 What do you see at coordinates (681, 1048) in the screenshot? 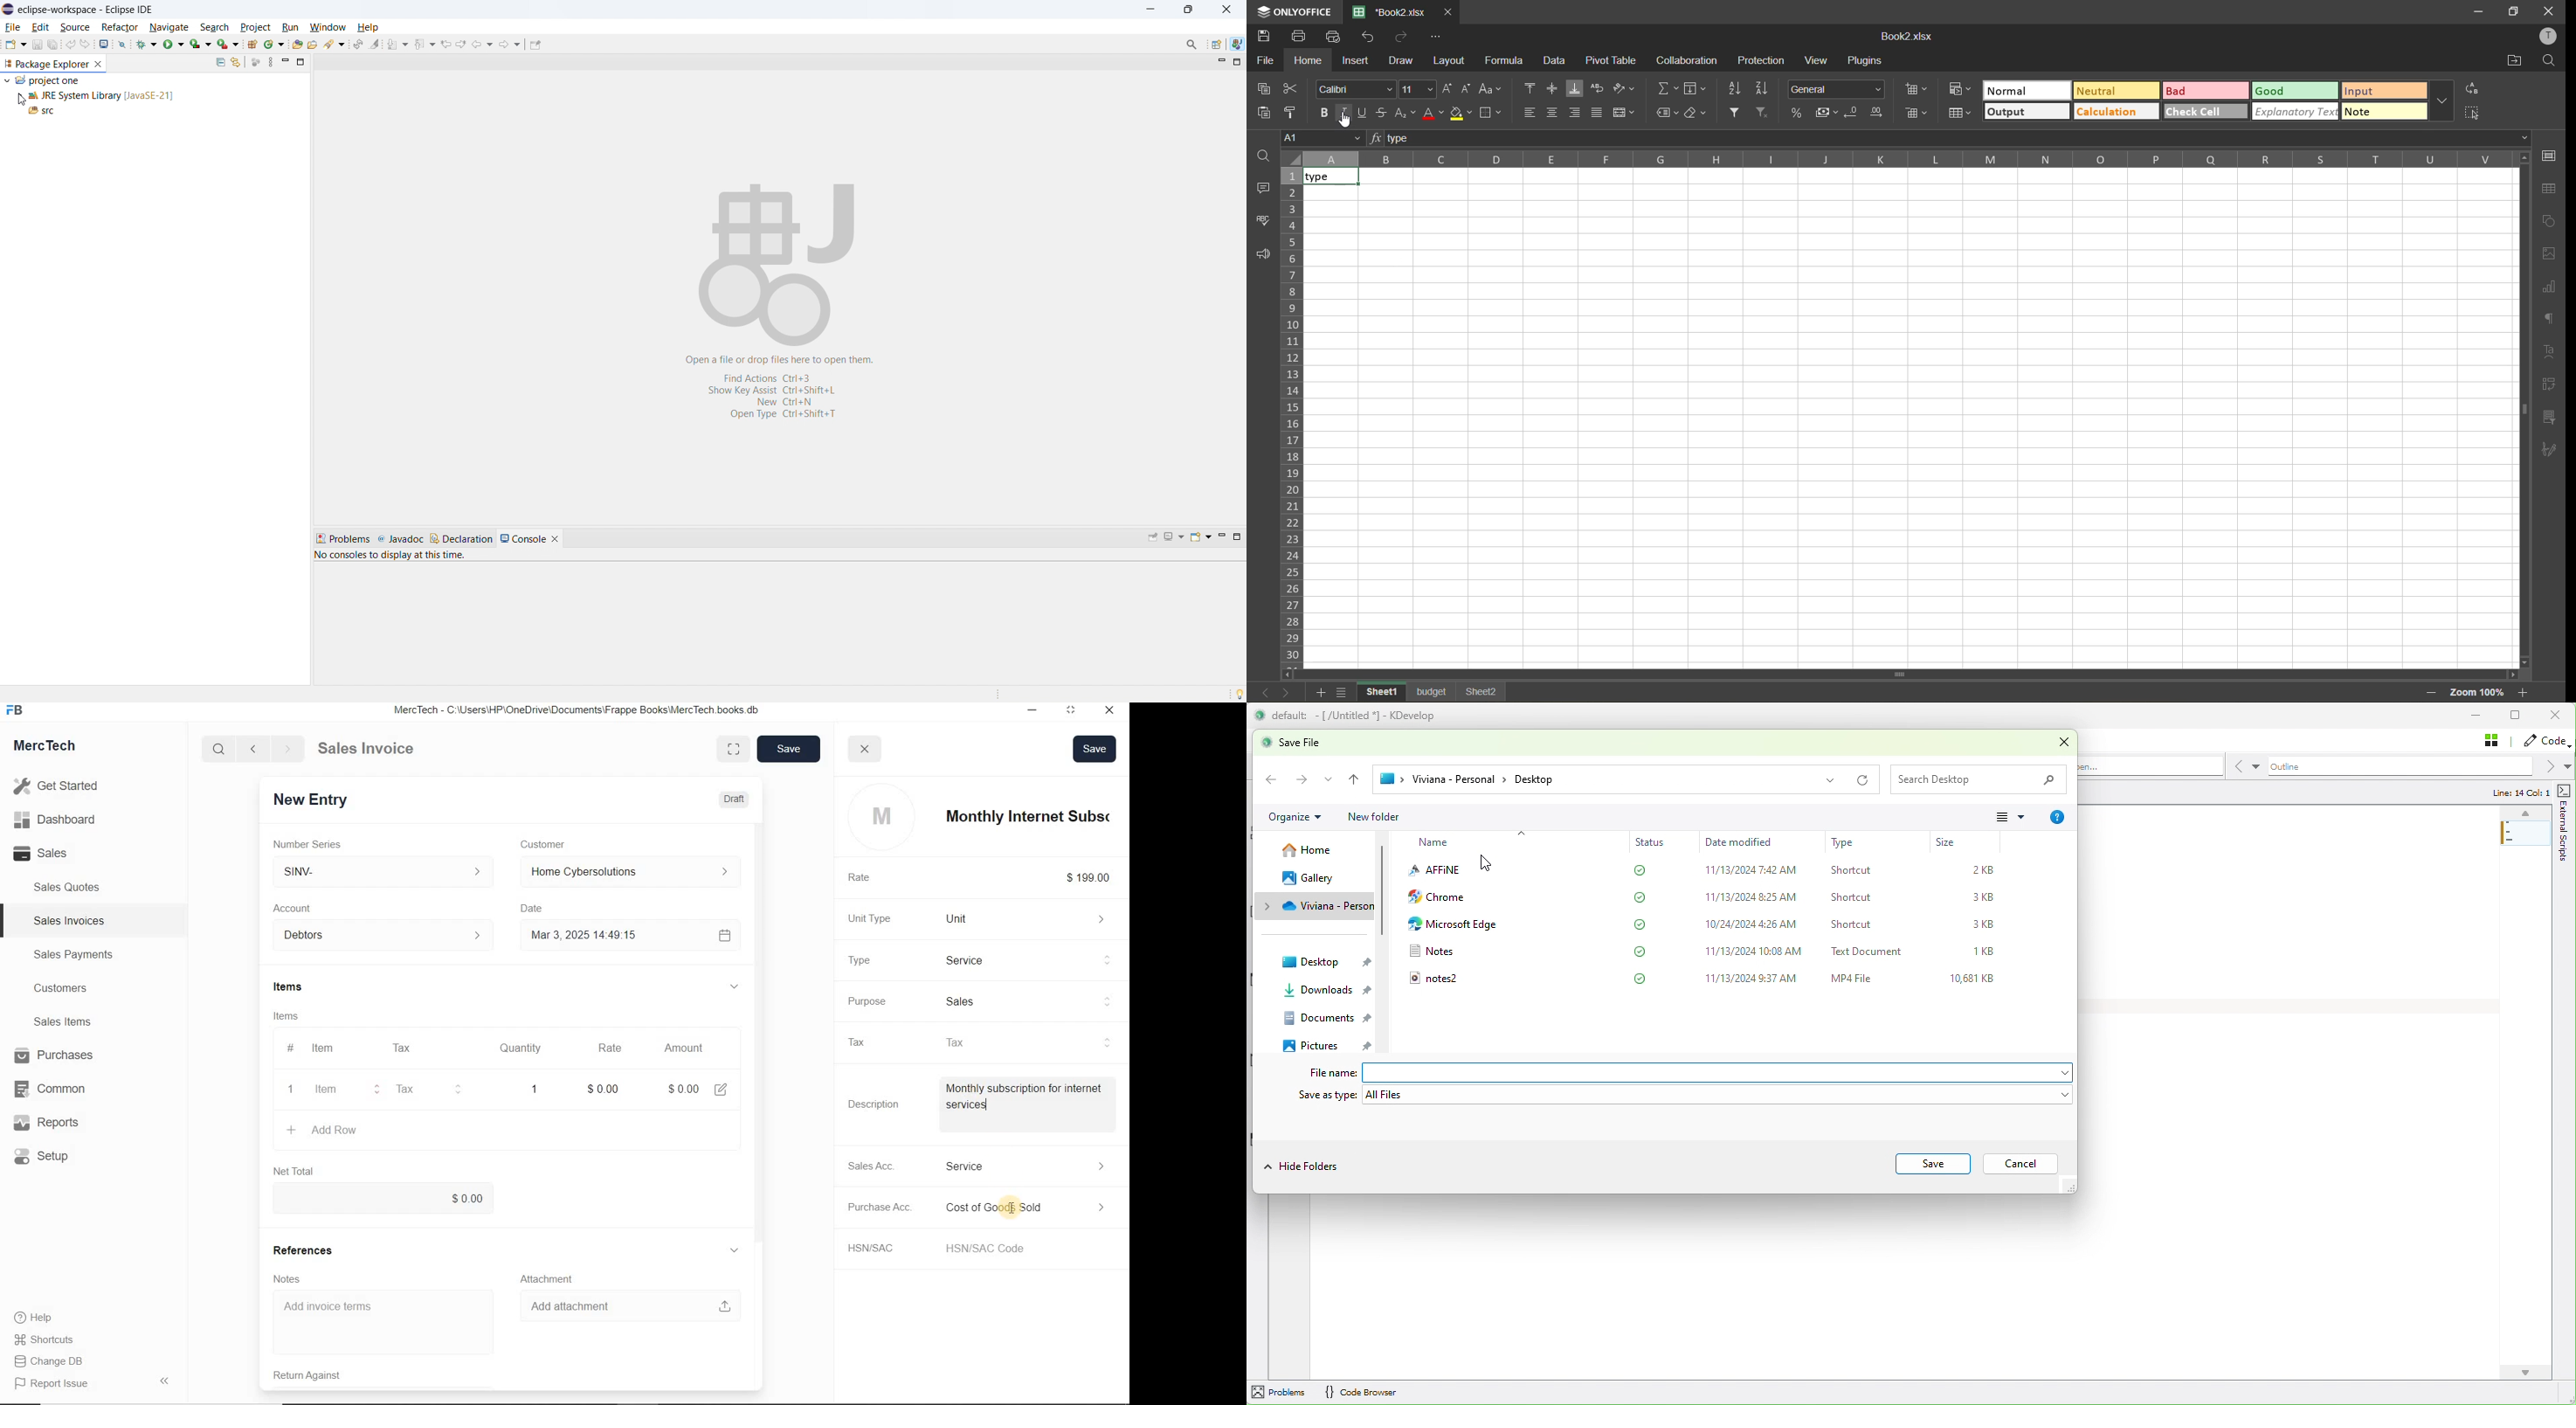
I see `Amount` at bounding box center [681, 1048].